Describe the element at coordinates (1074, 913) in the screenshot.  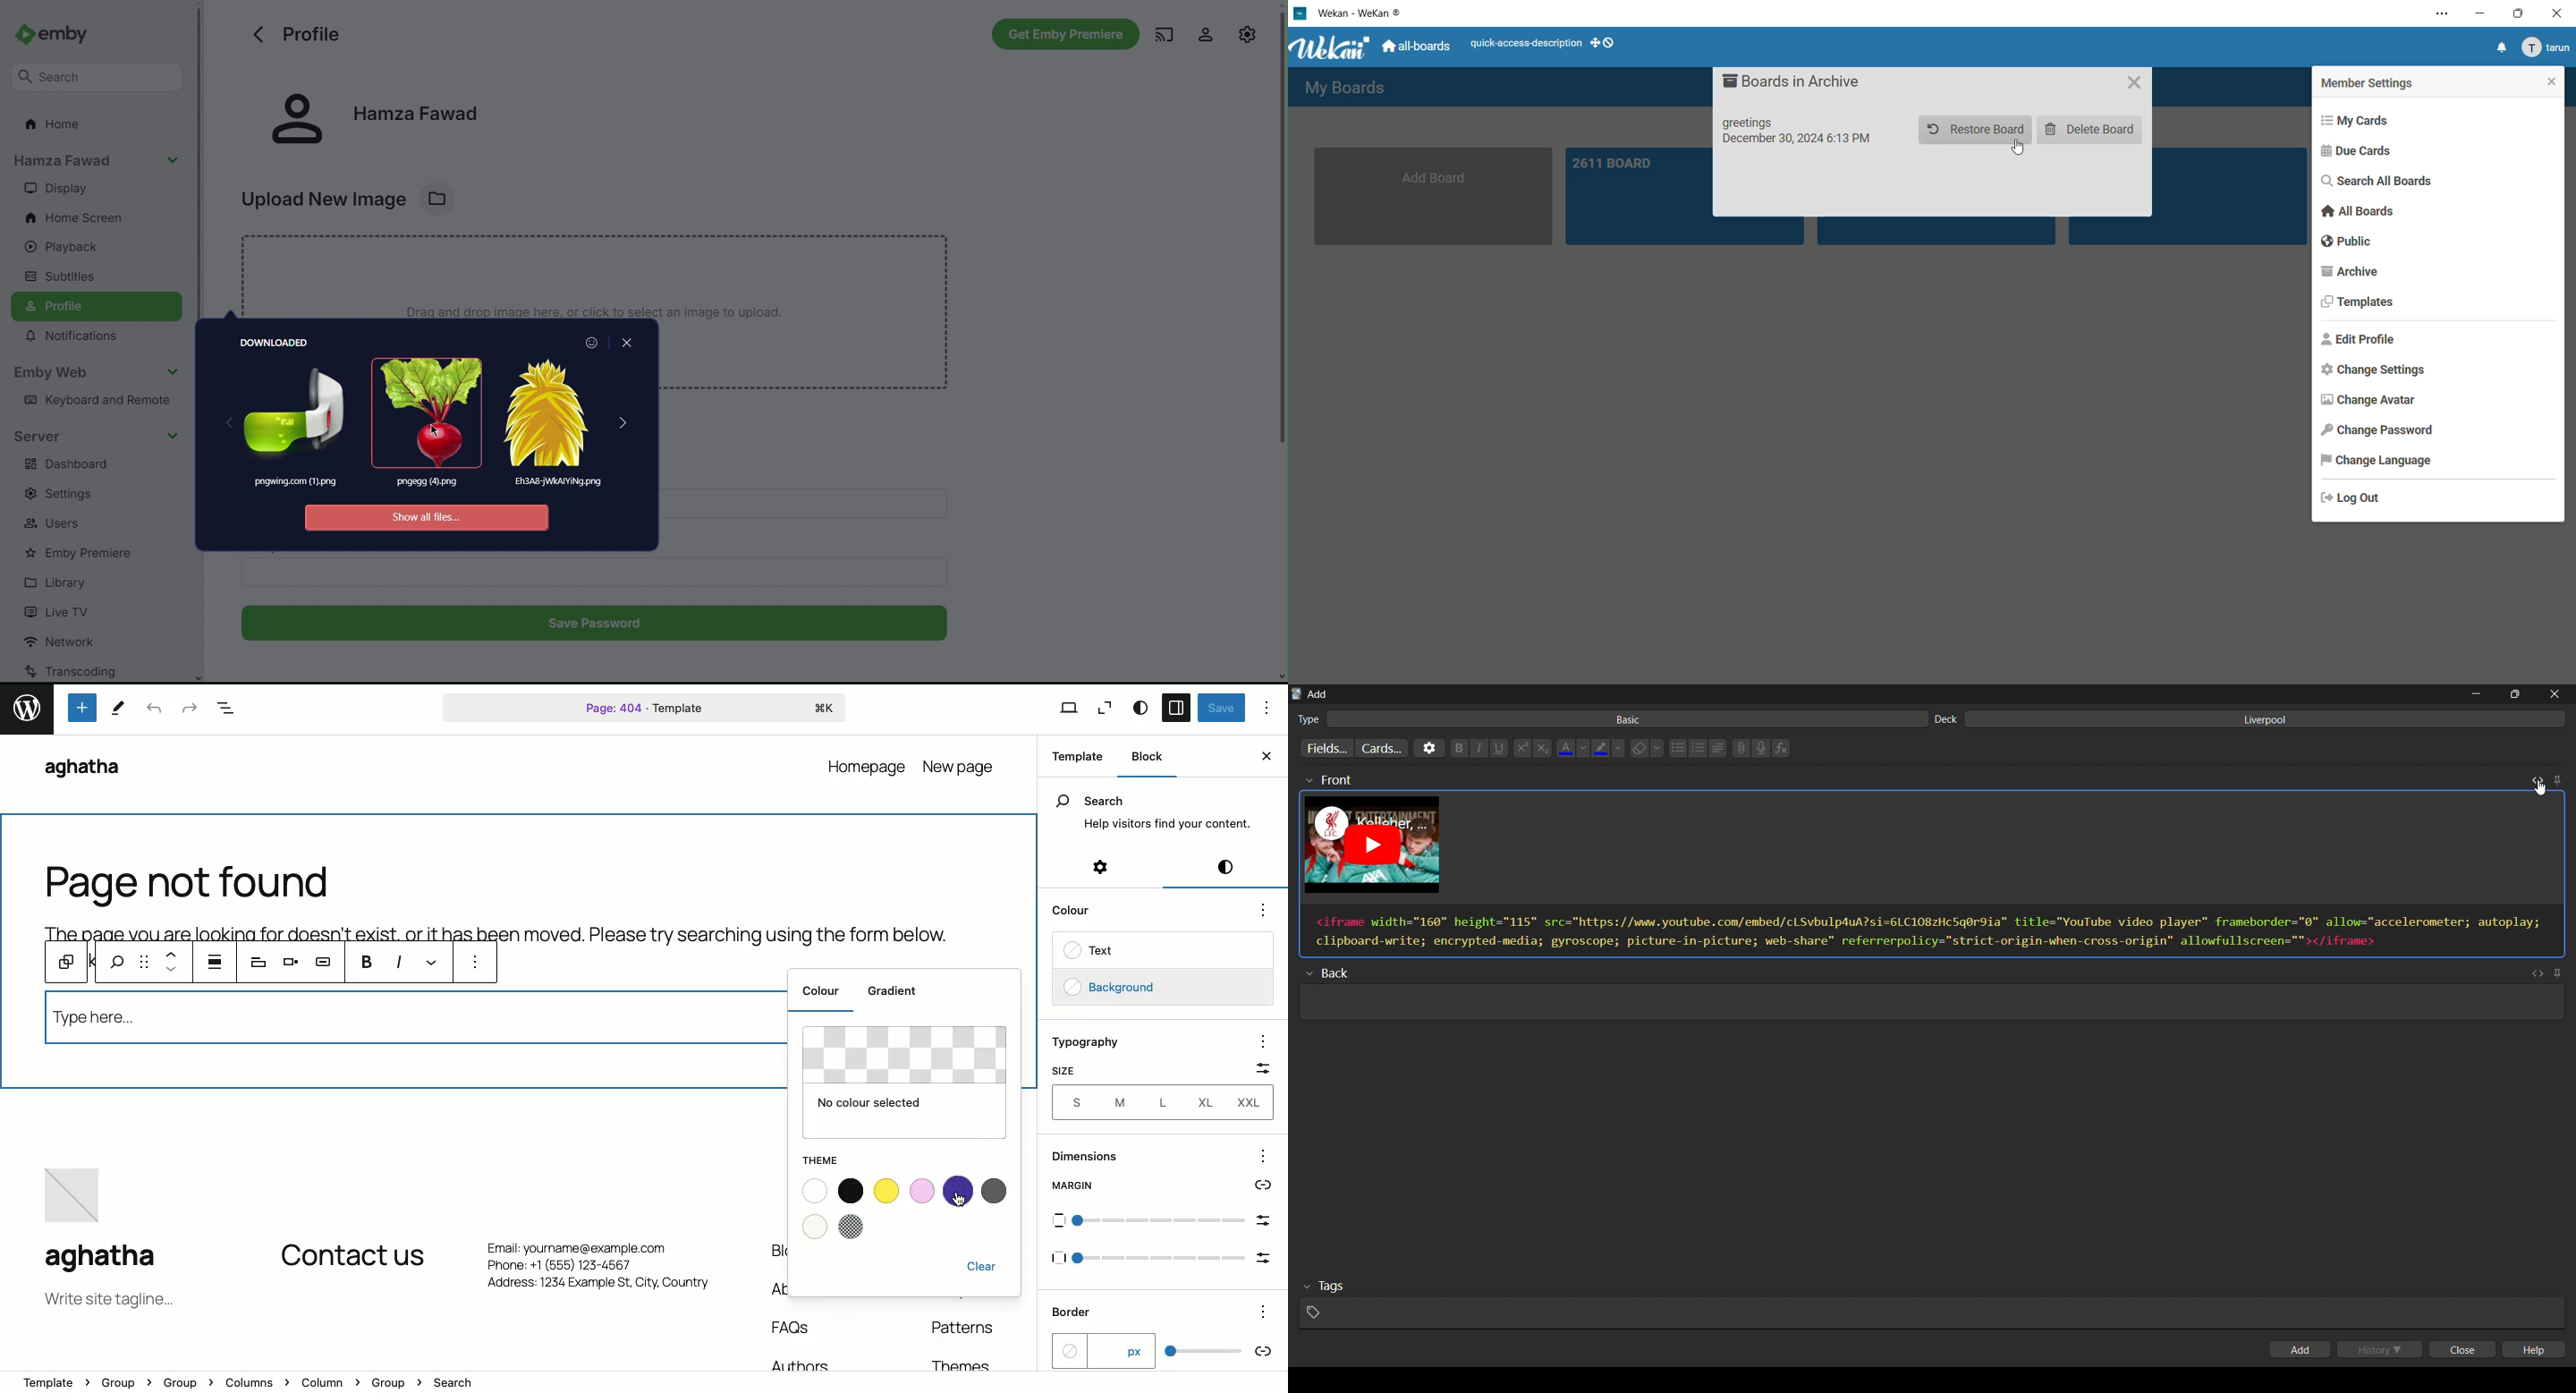
I see `Color` at that location.